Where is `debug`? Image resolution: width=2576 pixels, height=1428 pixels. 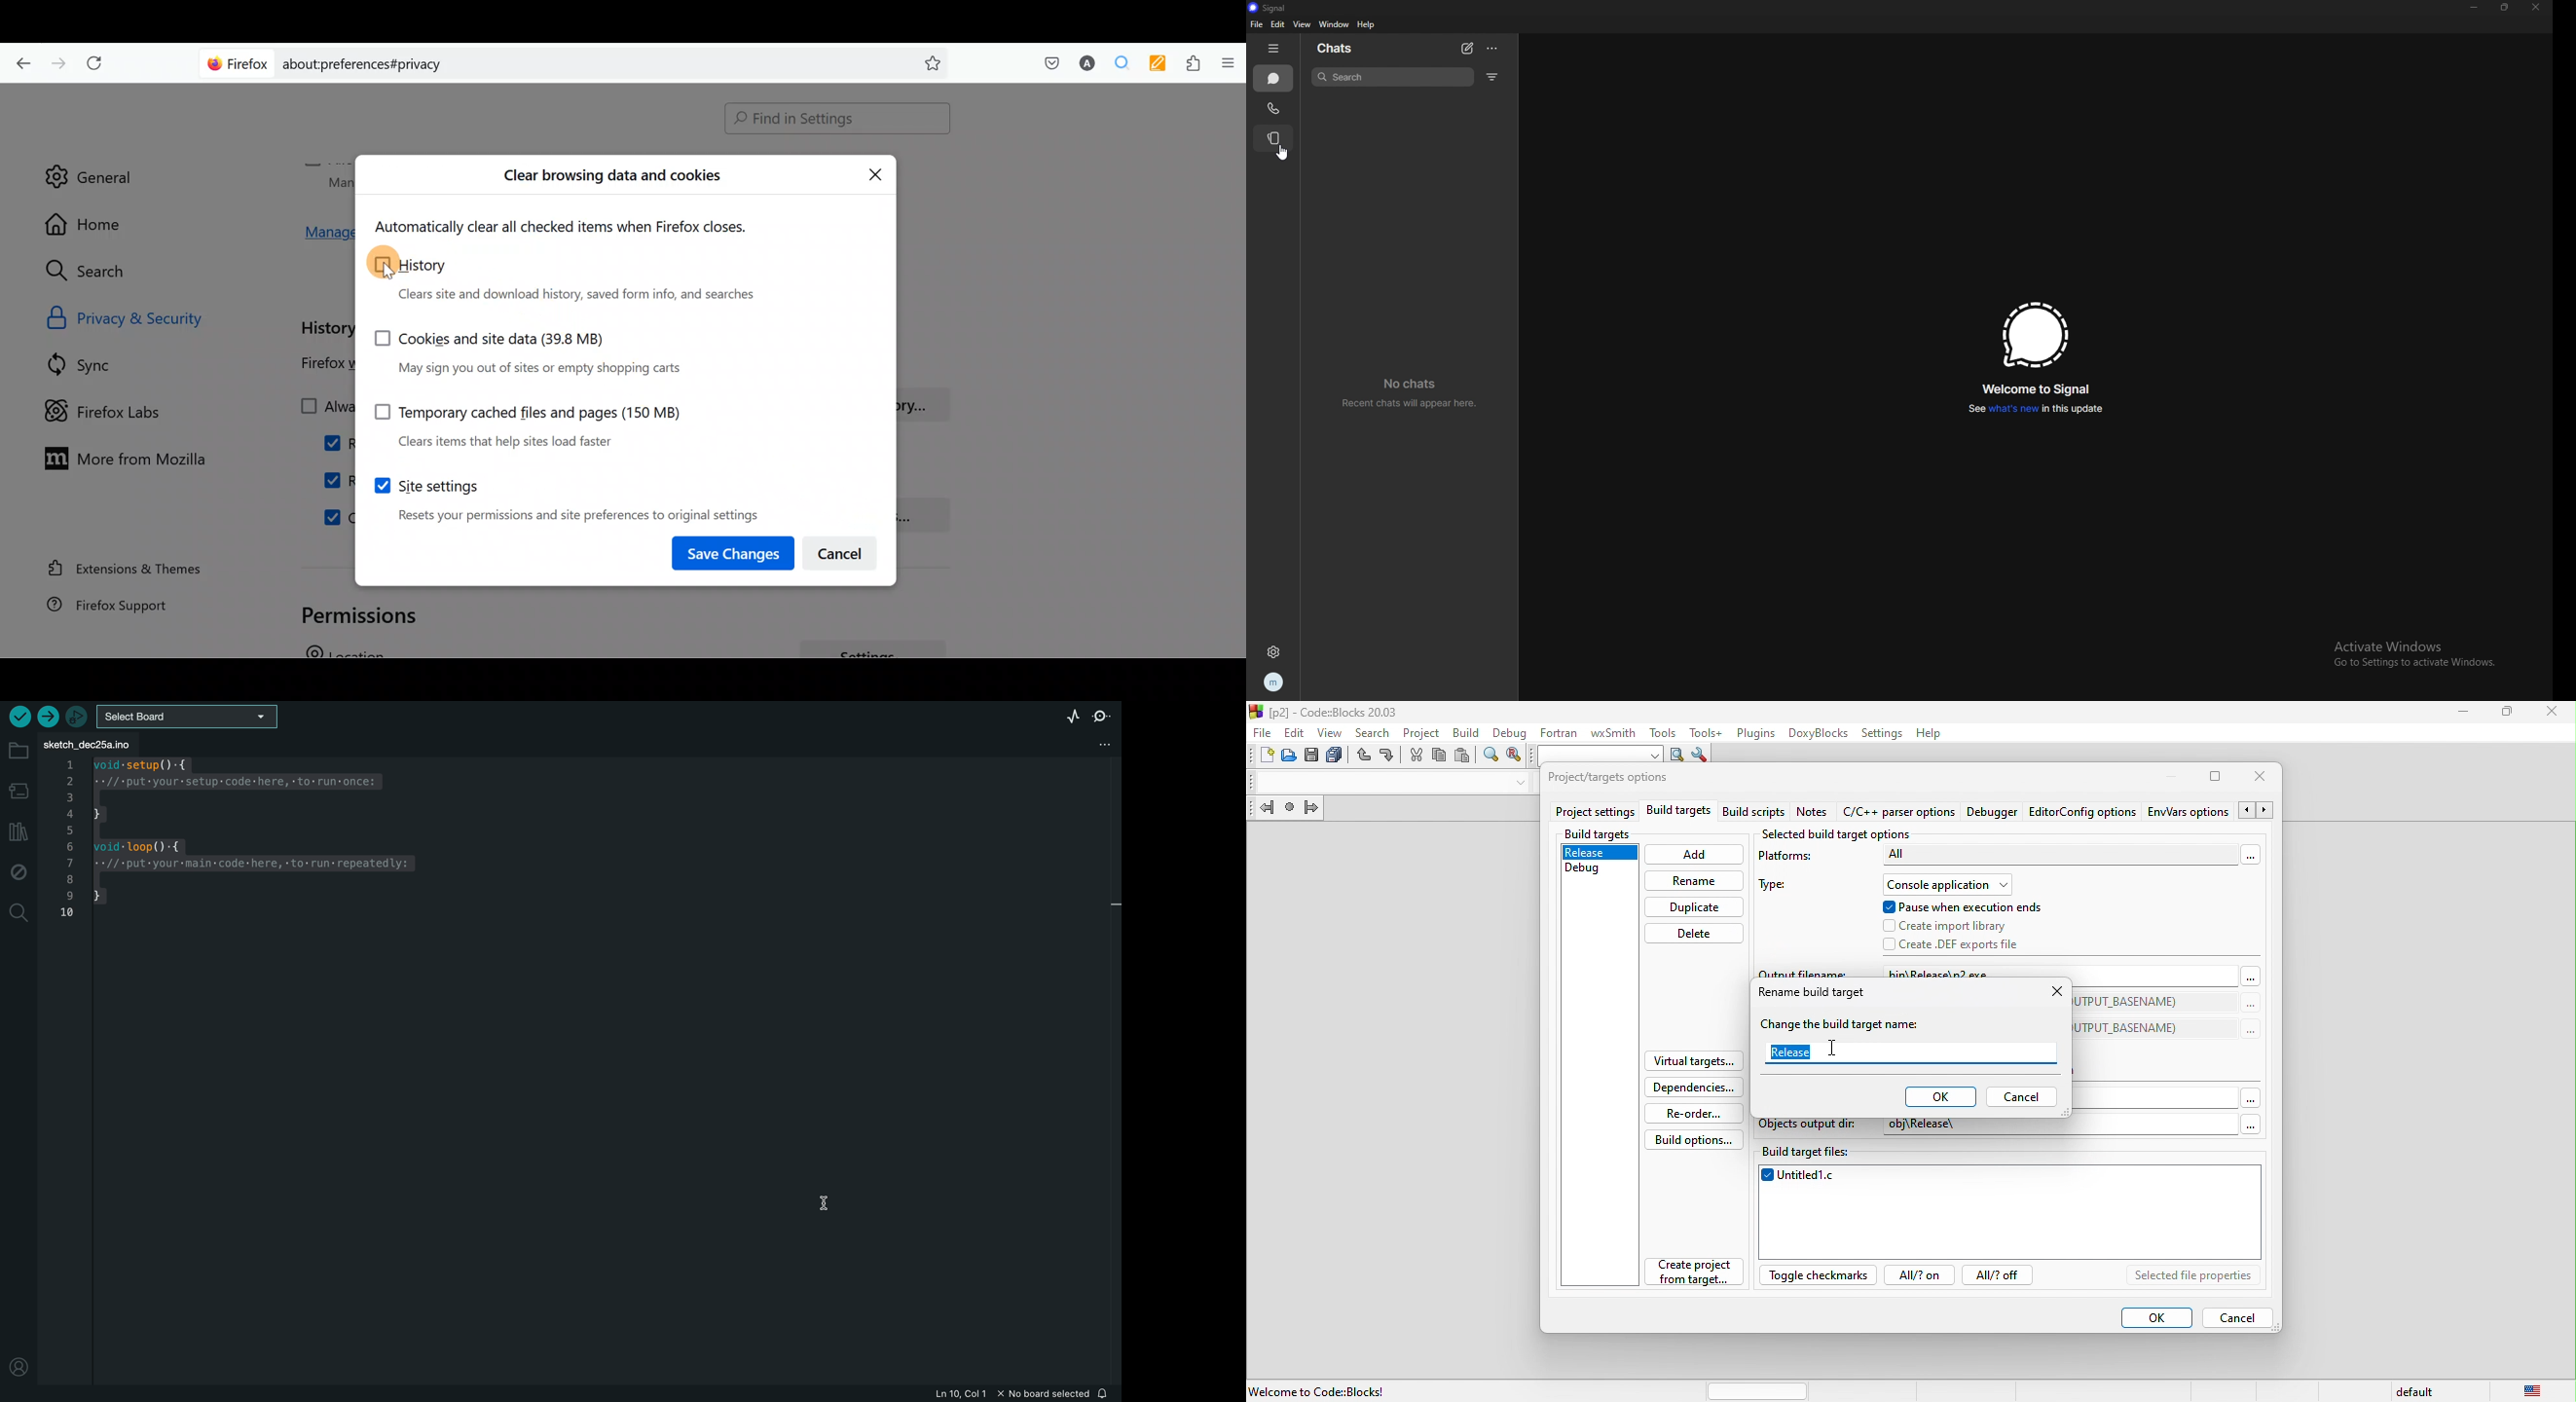 debug is located at coordinates (1508, 731).